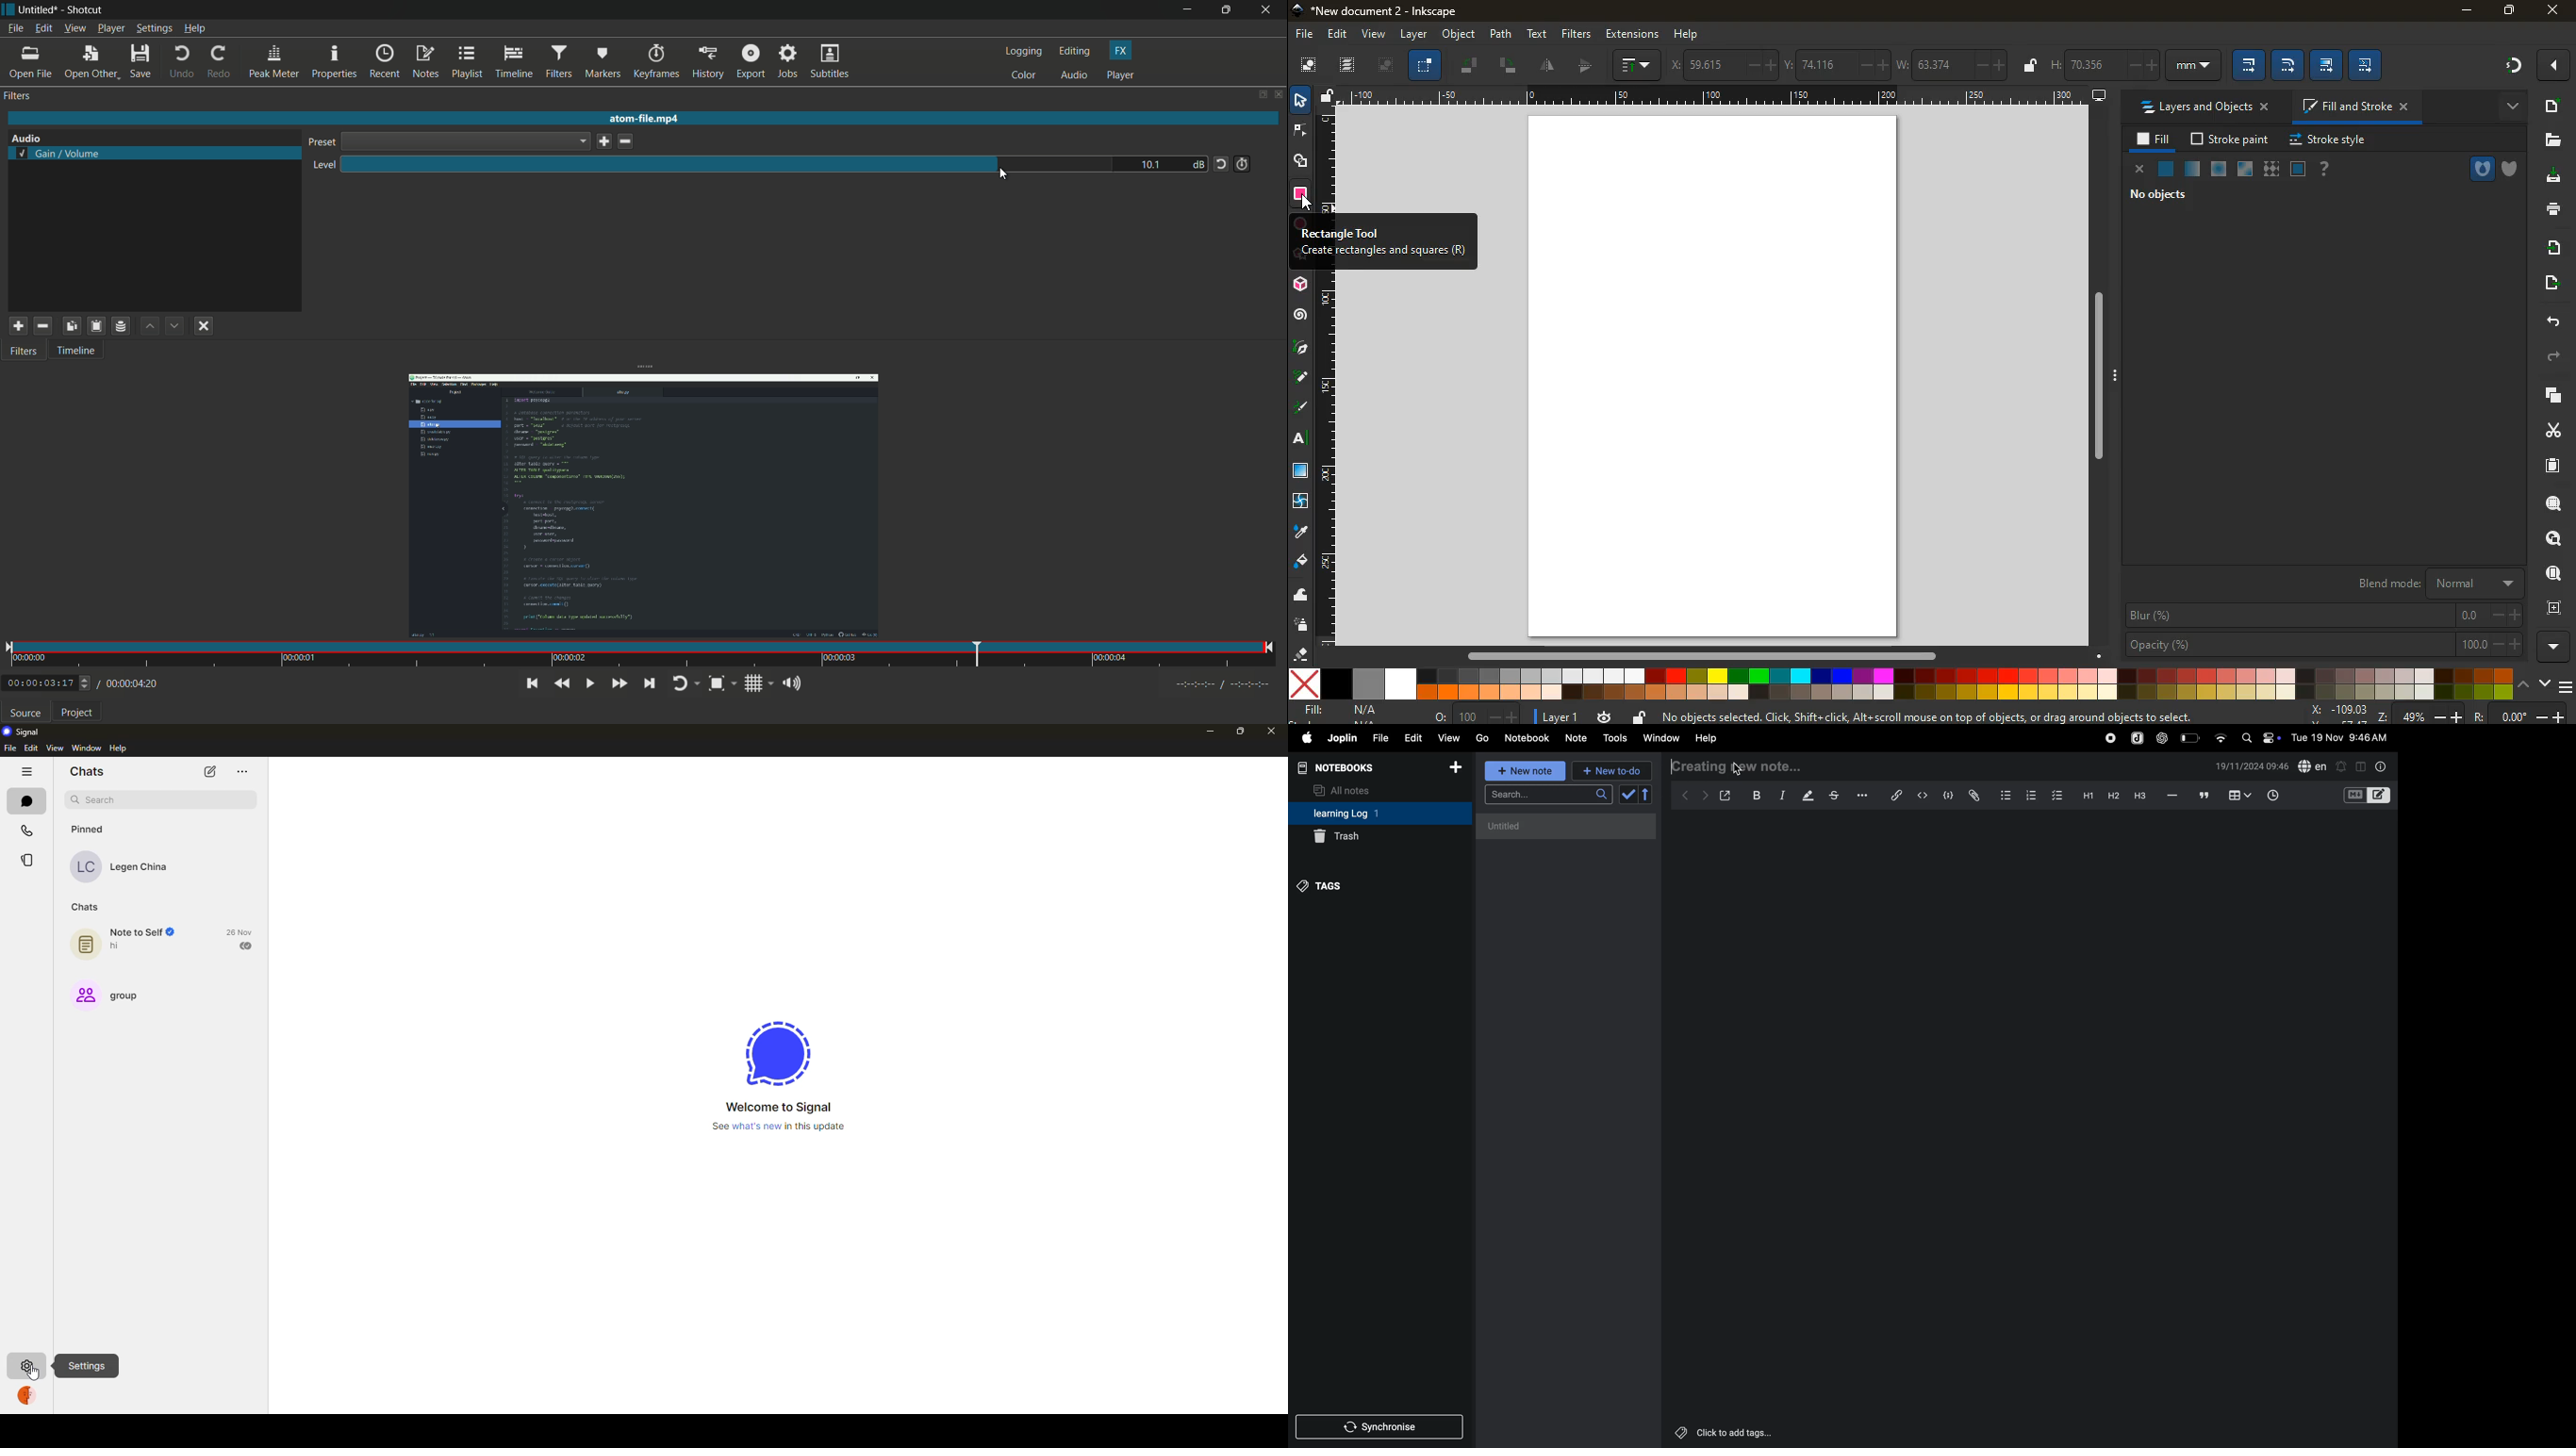  Describe the element at coordinates (1302, 35) in the screenshot. I see `file` at that location.